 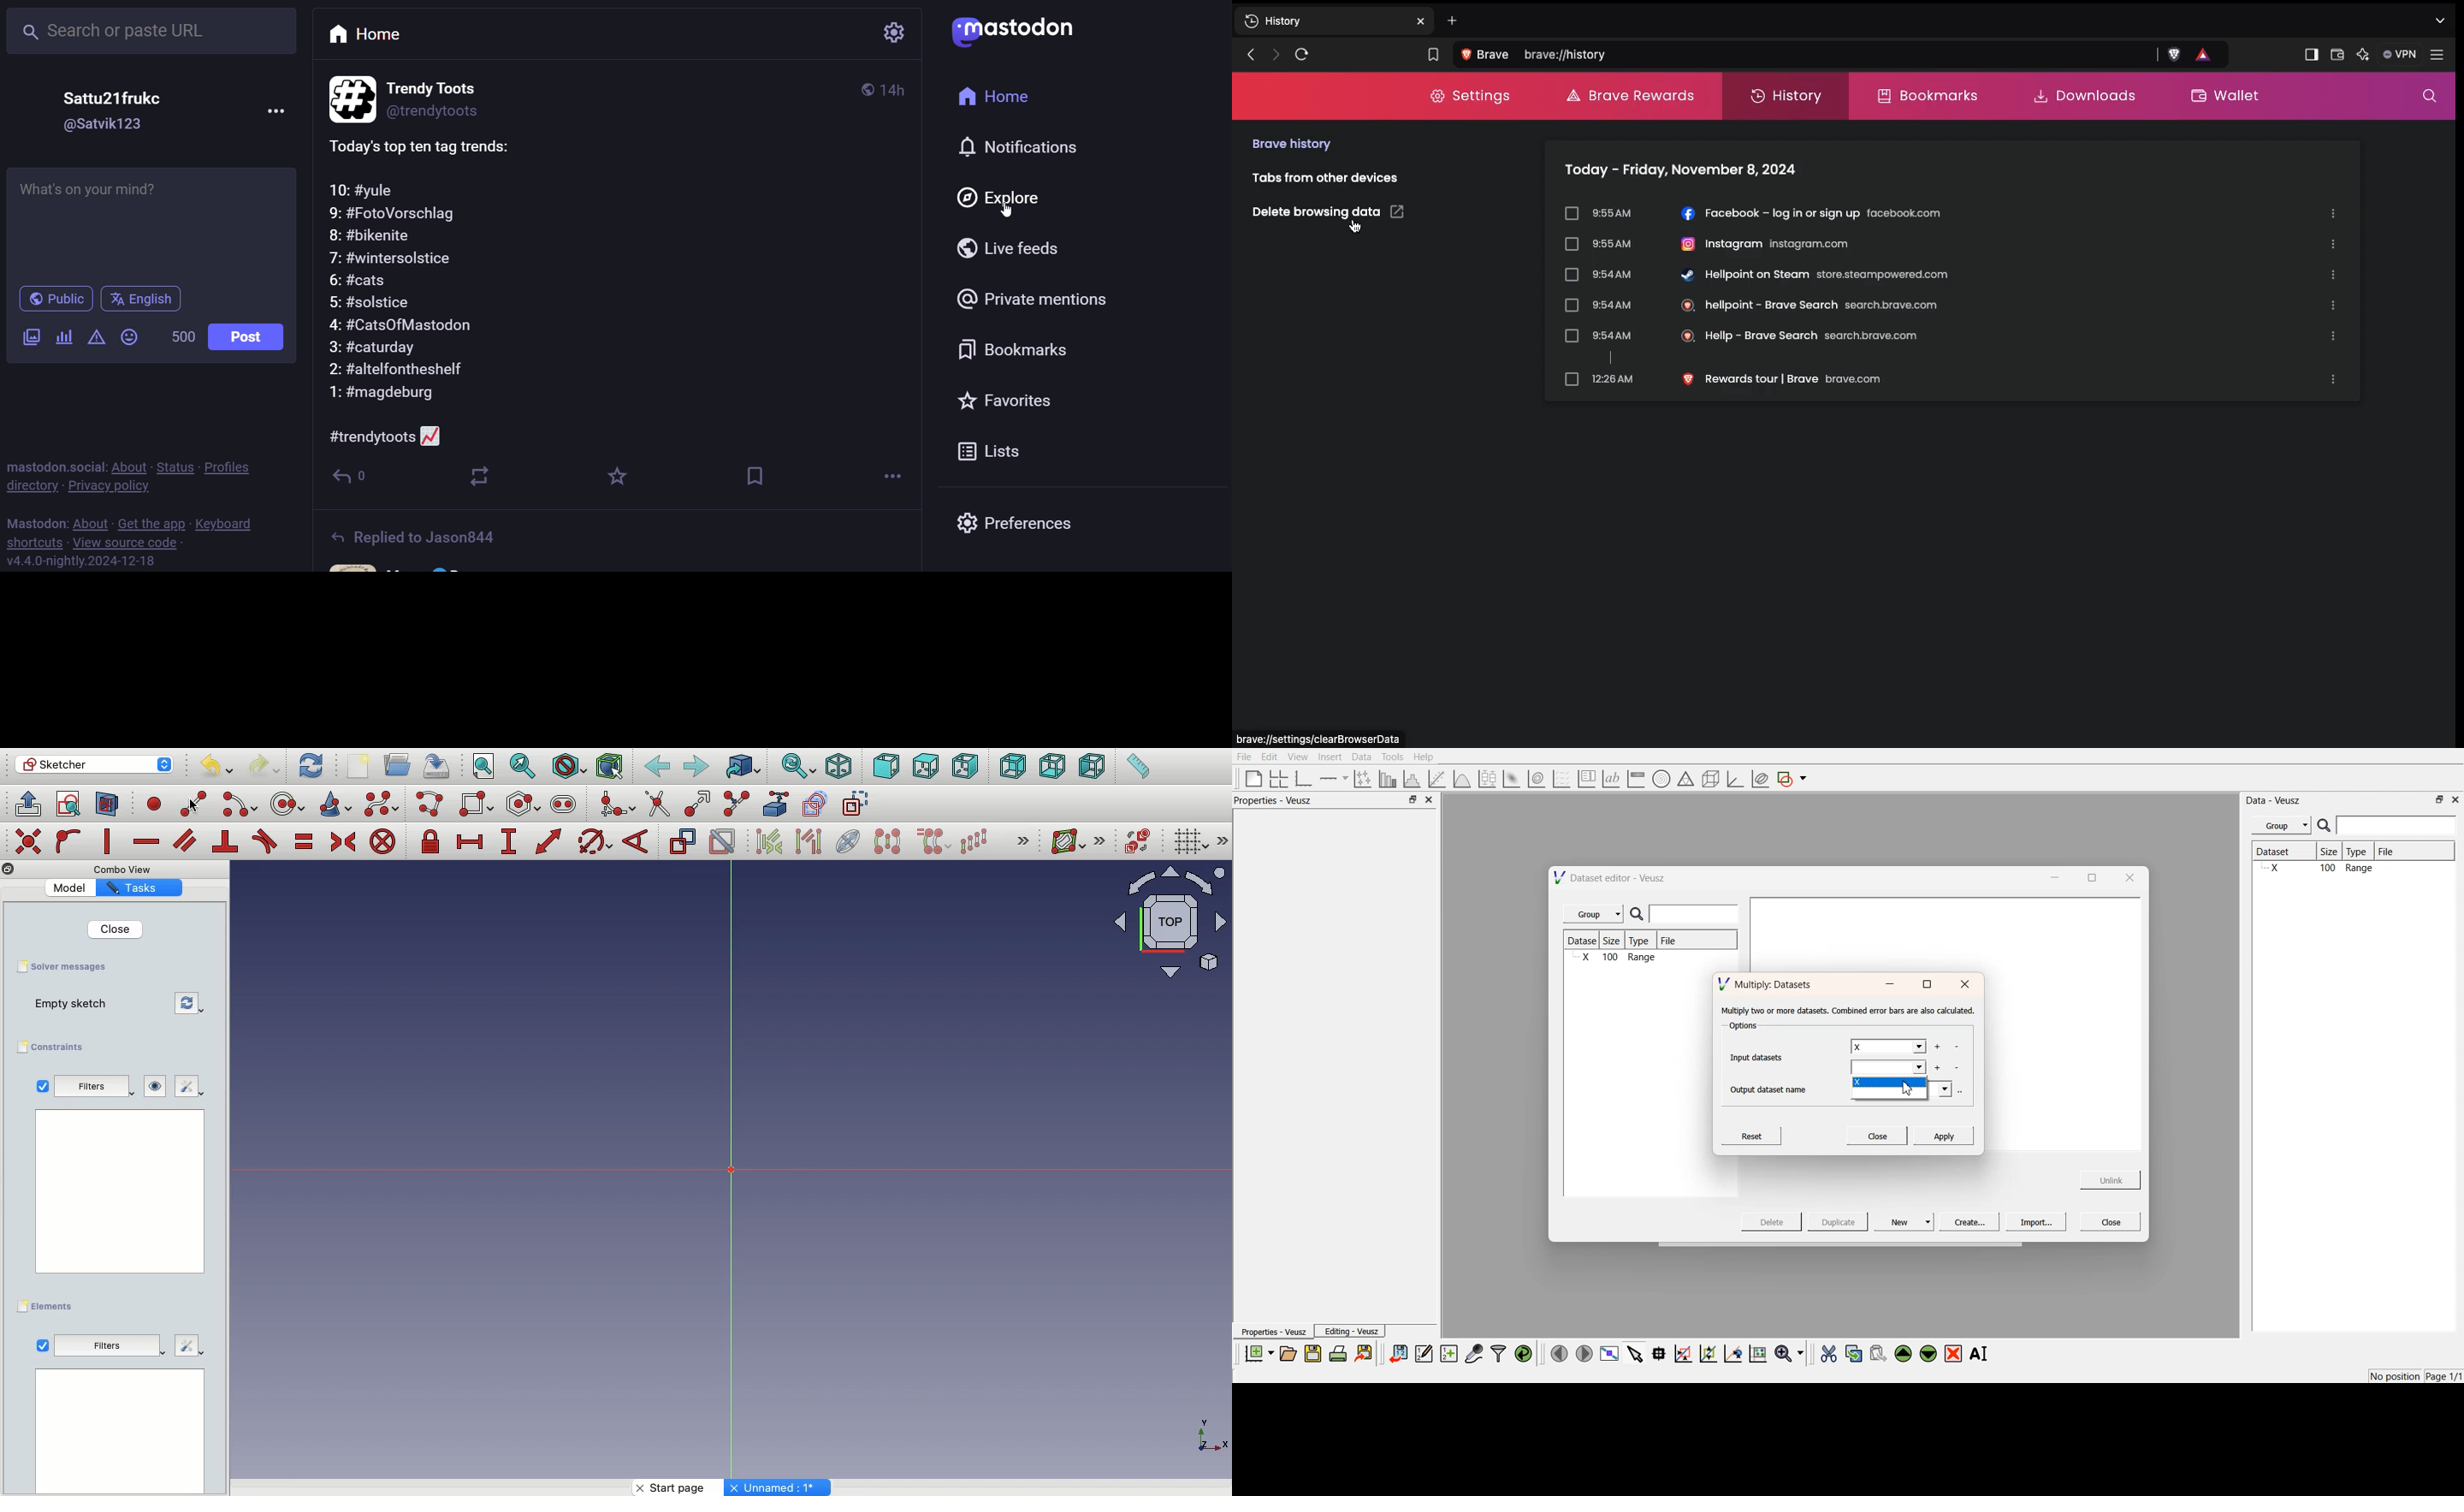 What do you see at coordinates (701, 802) in the screenshot?
I see `Extend edge` at bounding box center [701, 802].